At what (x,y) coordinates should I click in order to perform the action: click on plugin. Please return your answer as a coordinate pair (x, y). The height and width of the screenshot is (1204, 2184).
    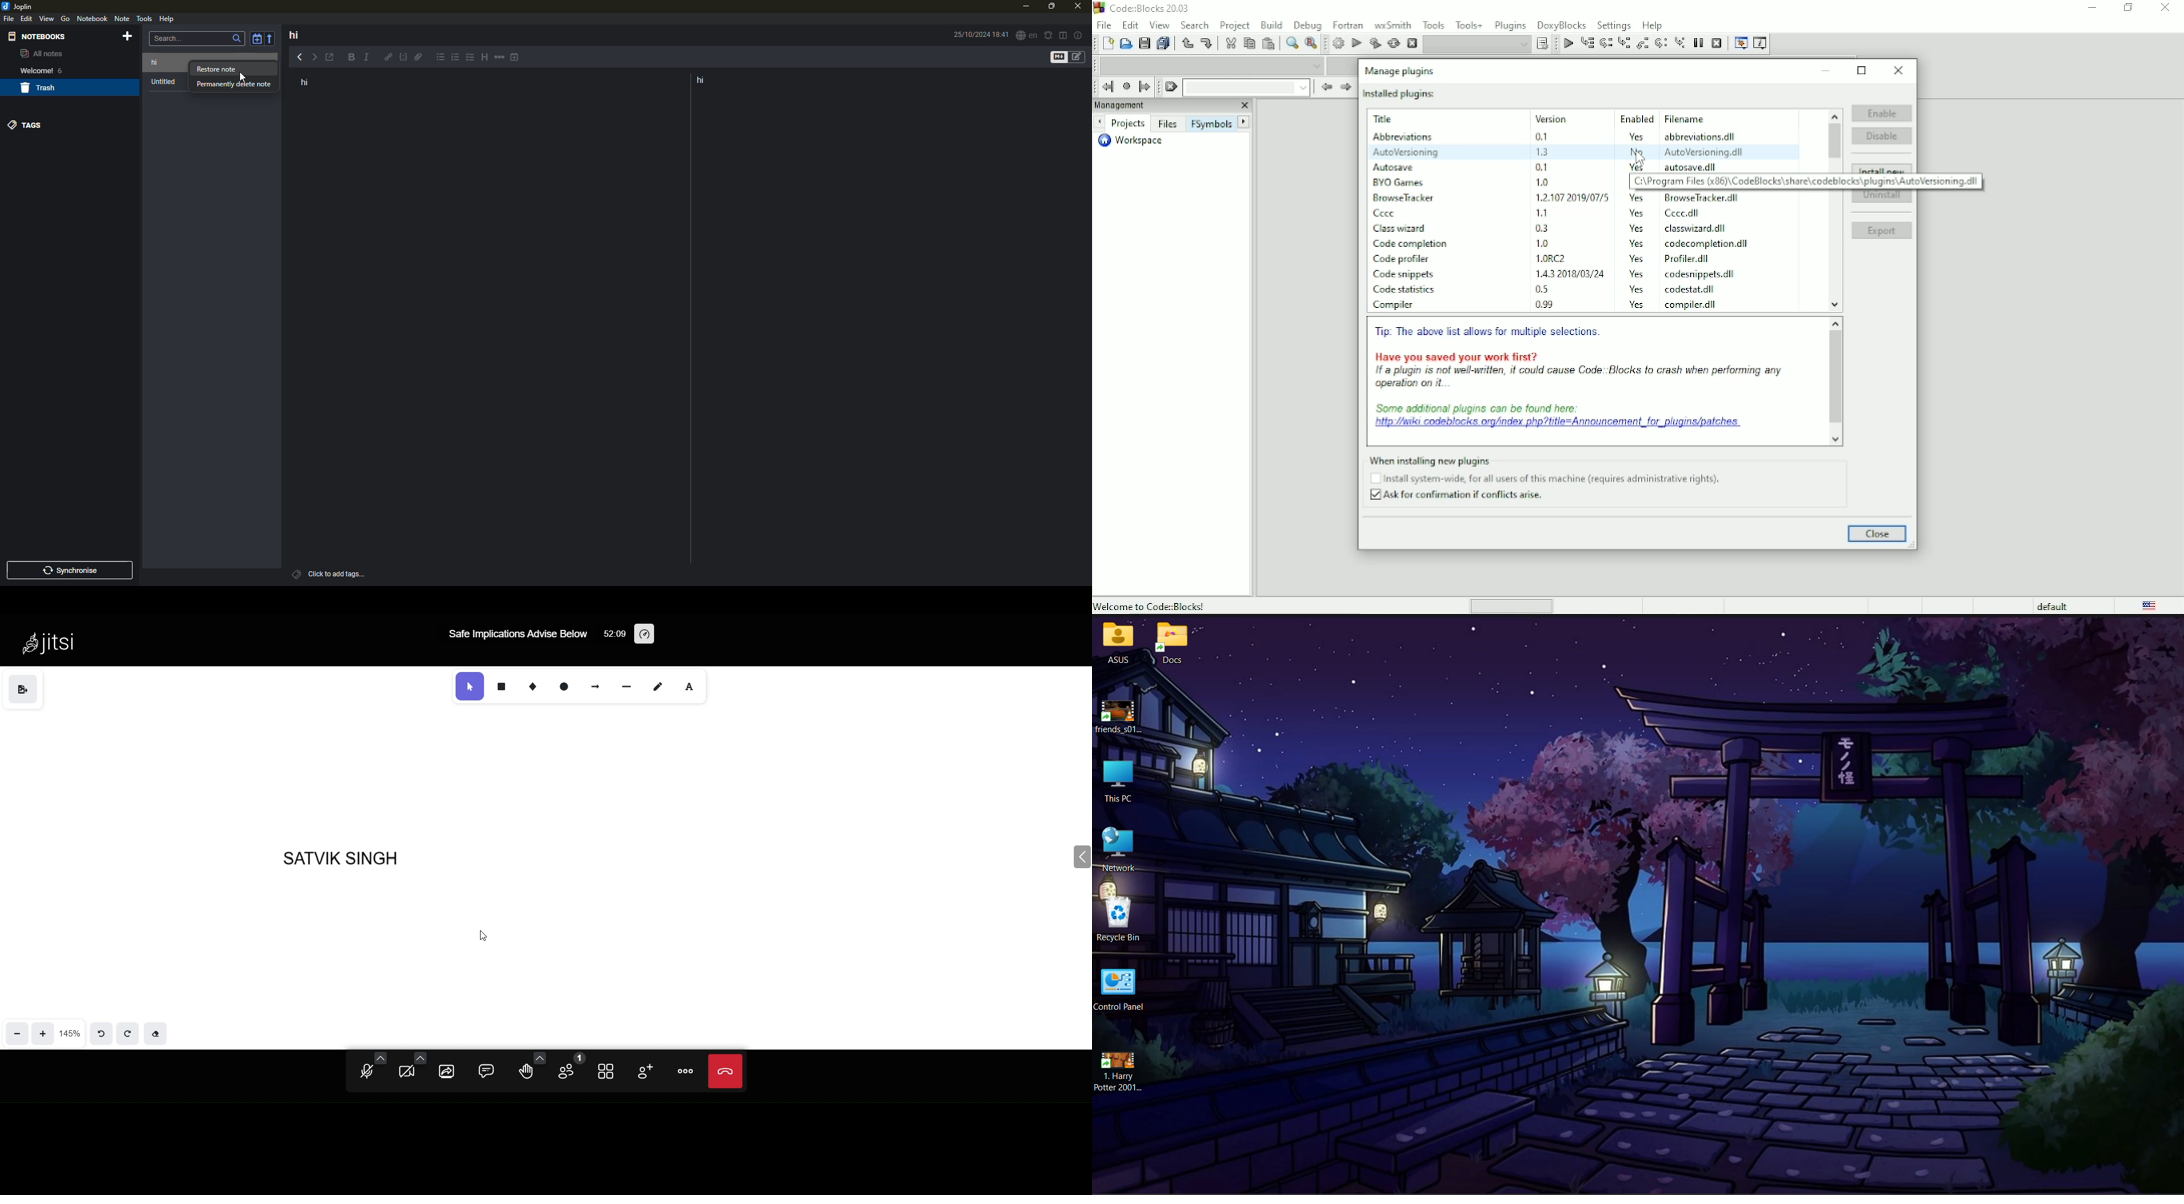
    Looking at the image, I should click on (1404, 227).